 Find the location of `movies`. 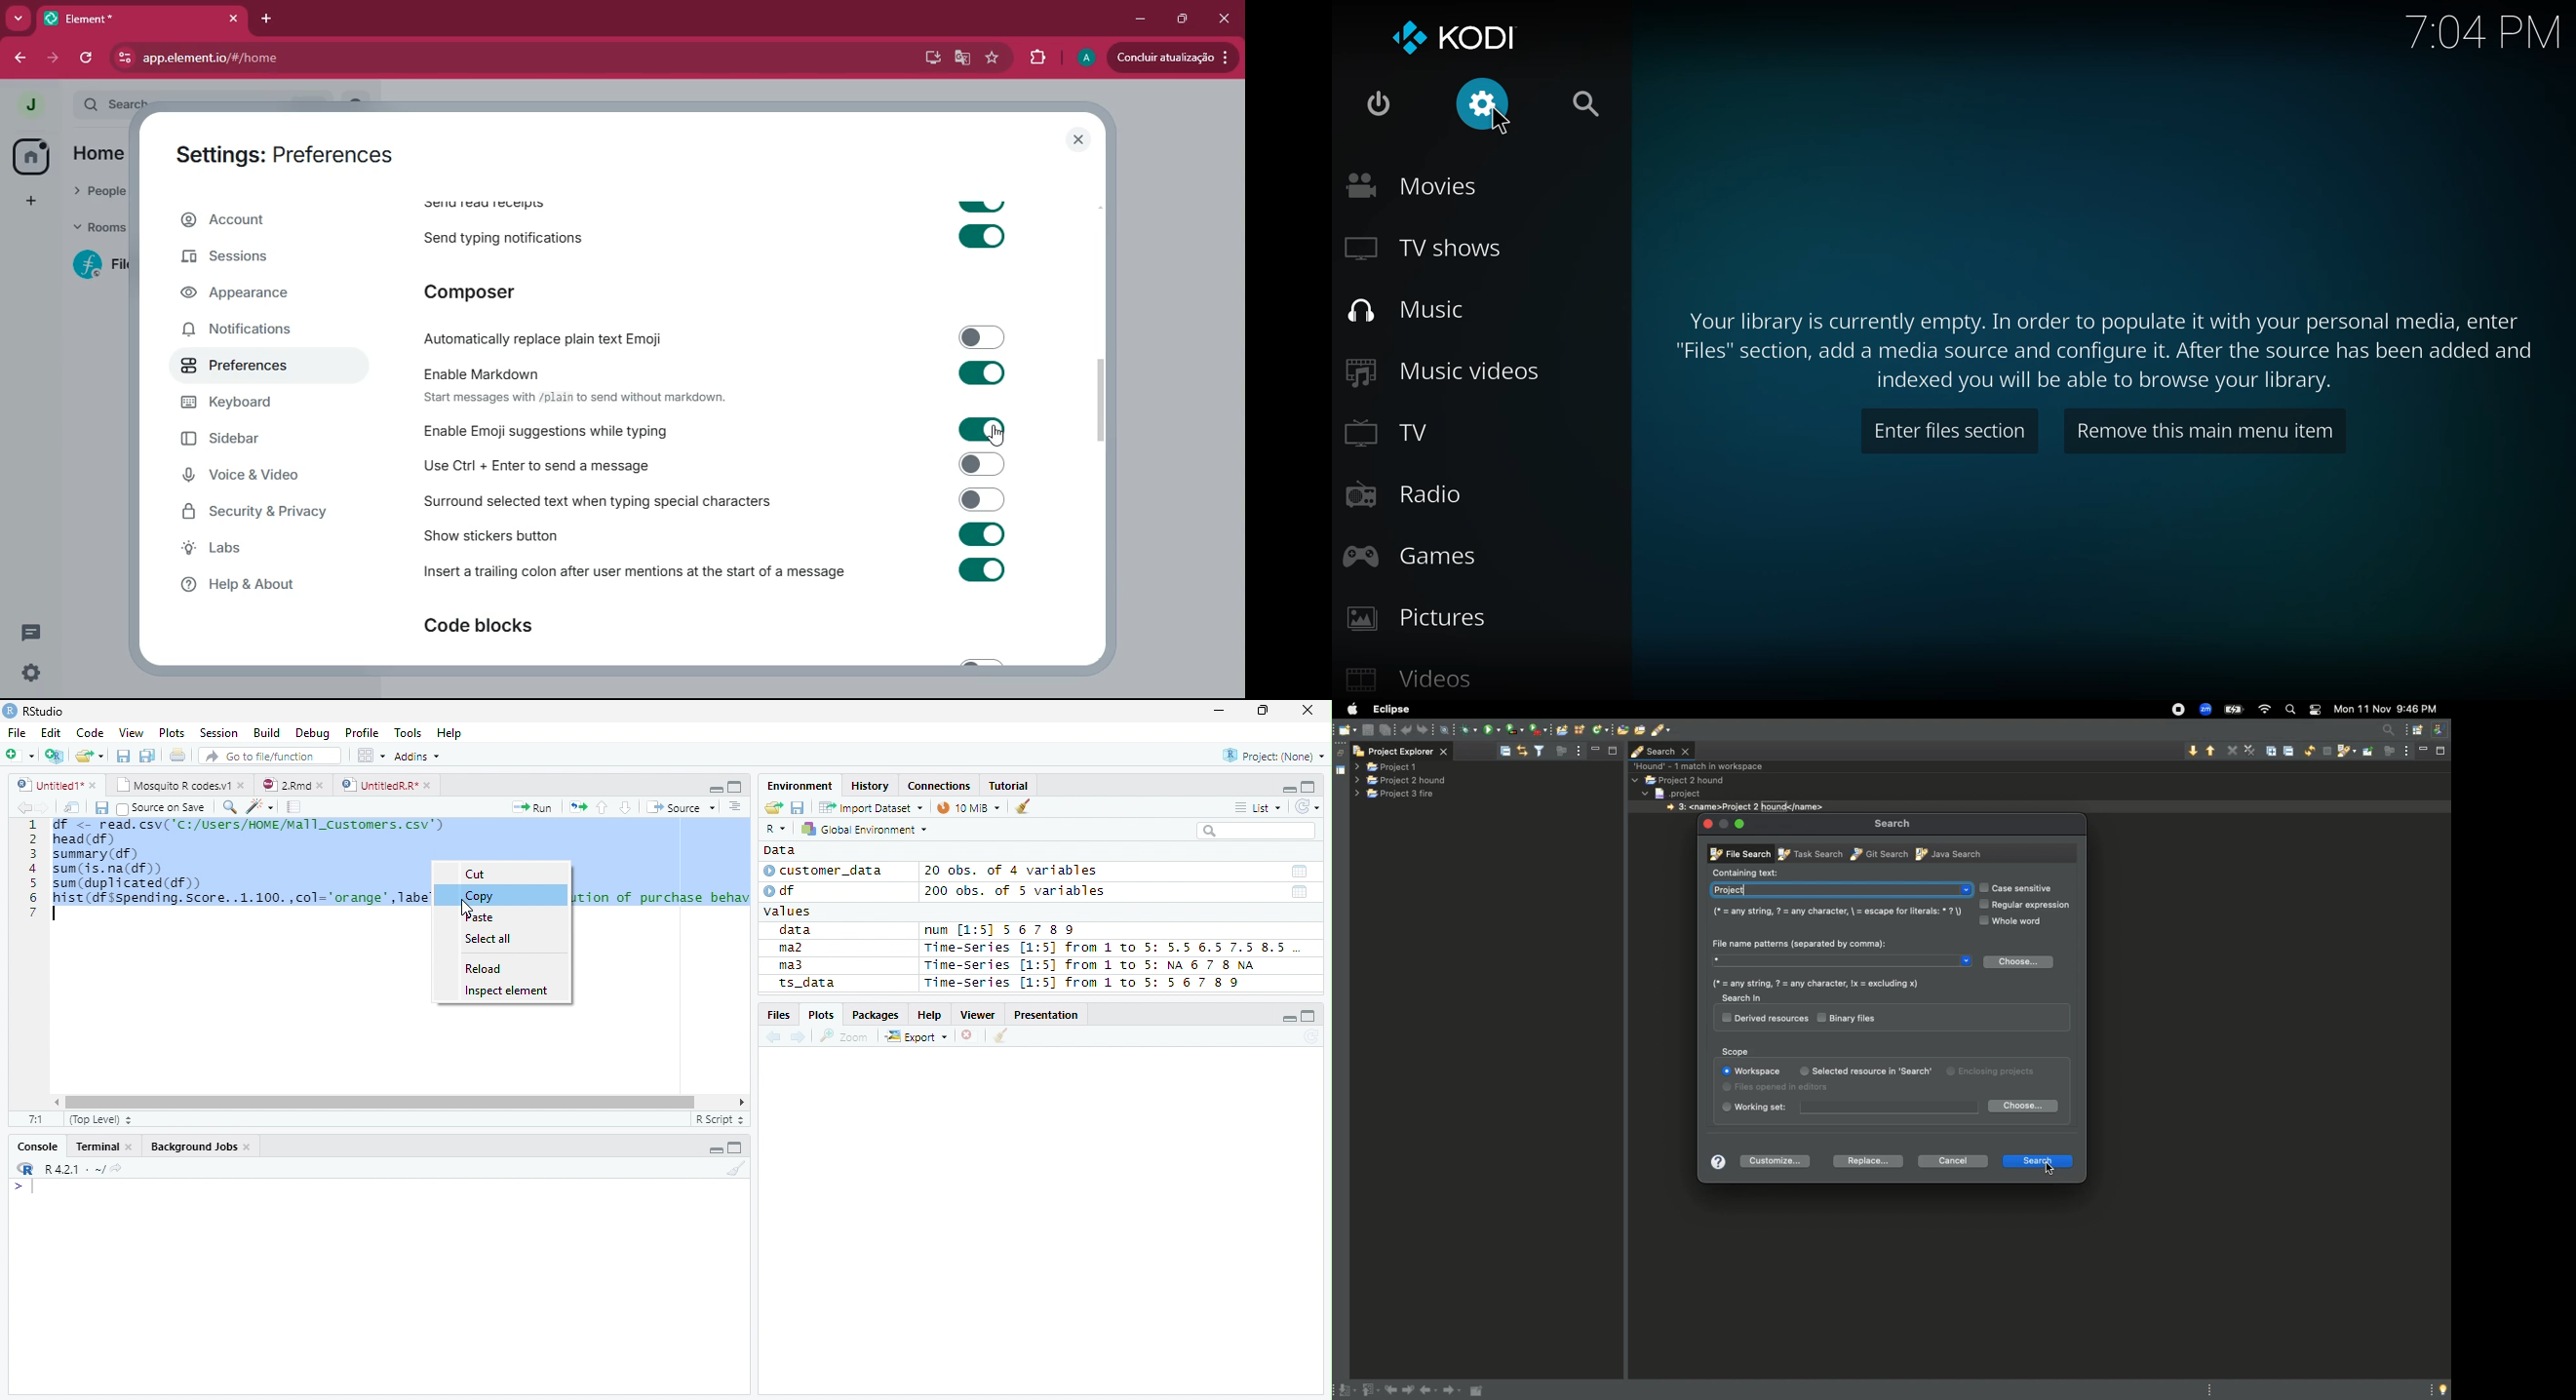

movies is located at coordinates (1414, 183).